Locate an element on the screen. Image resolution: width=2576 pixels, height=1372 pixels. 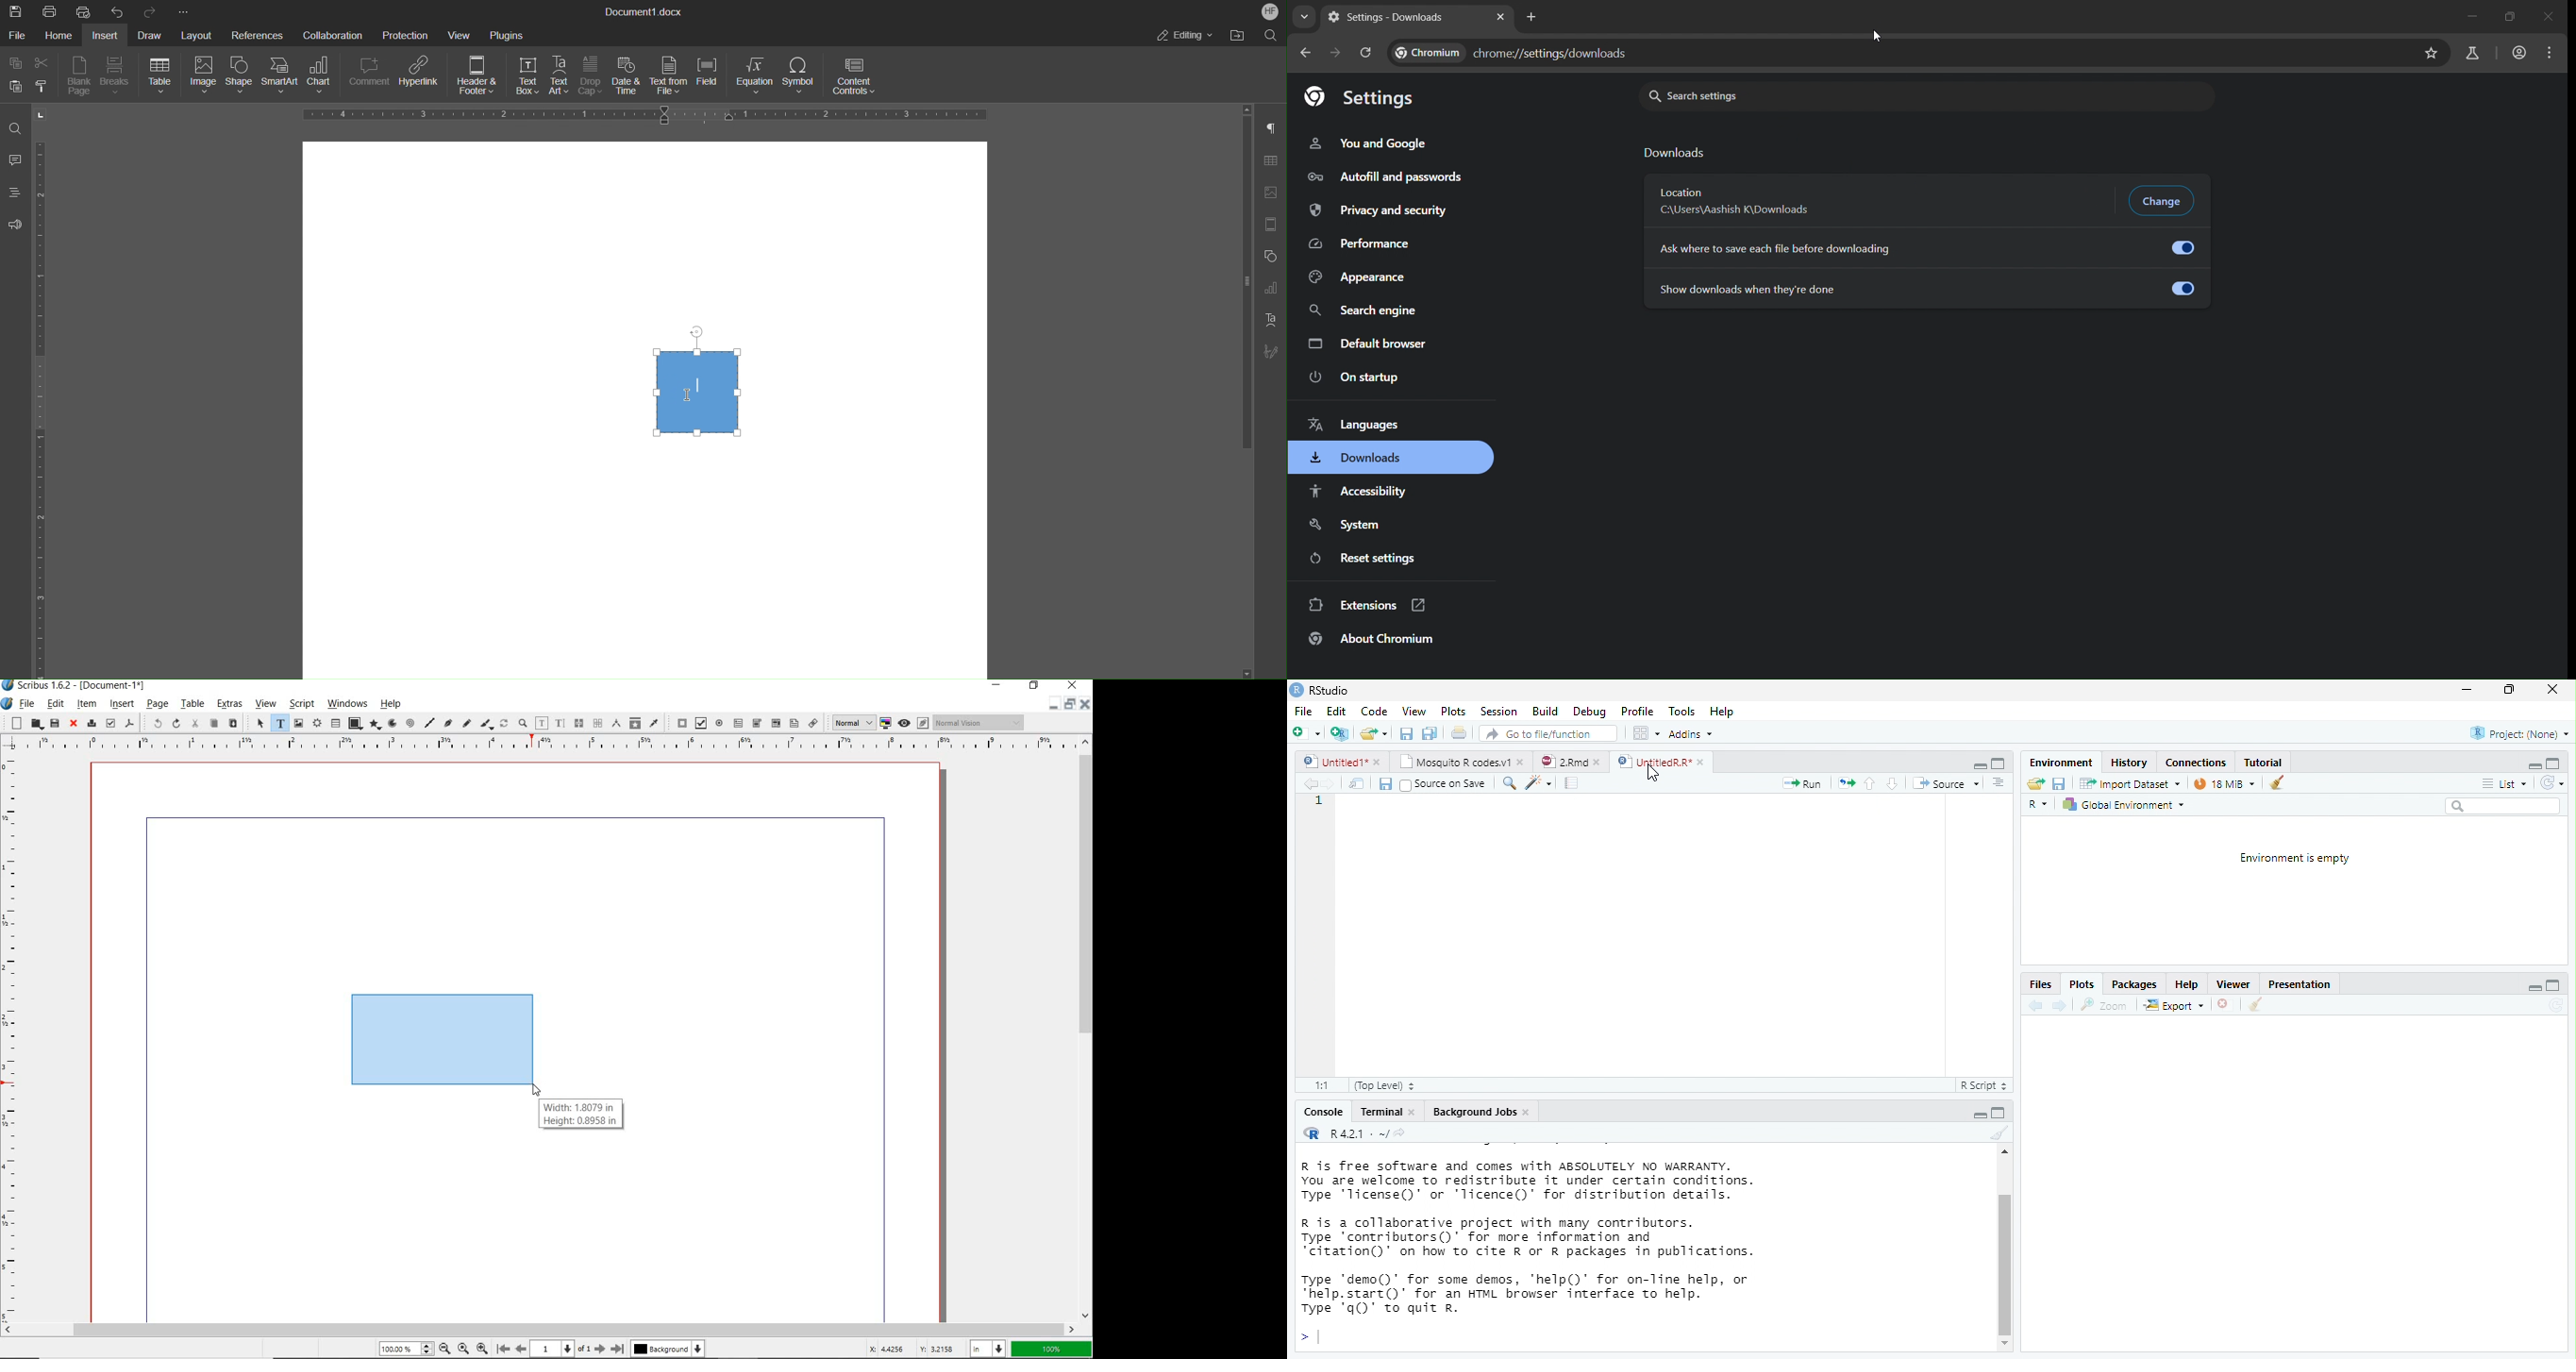
History is located at coordinates (2129, 762).